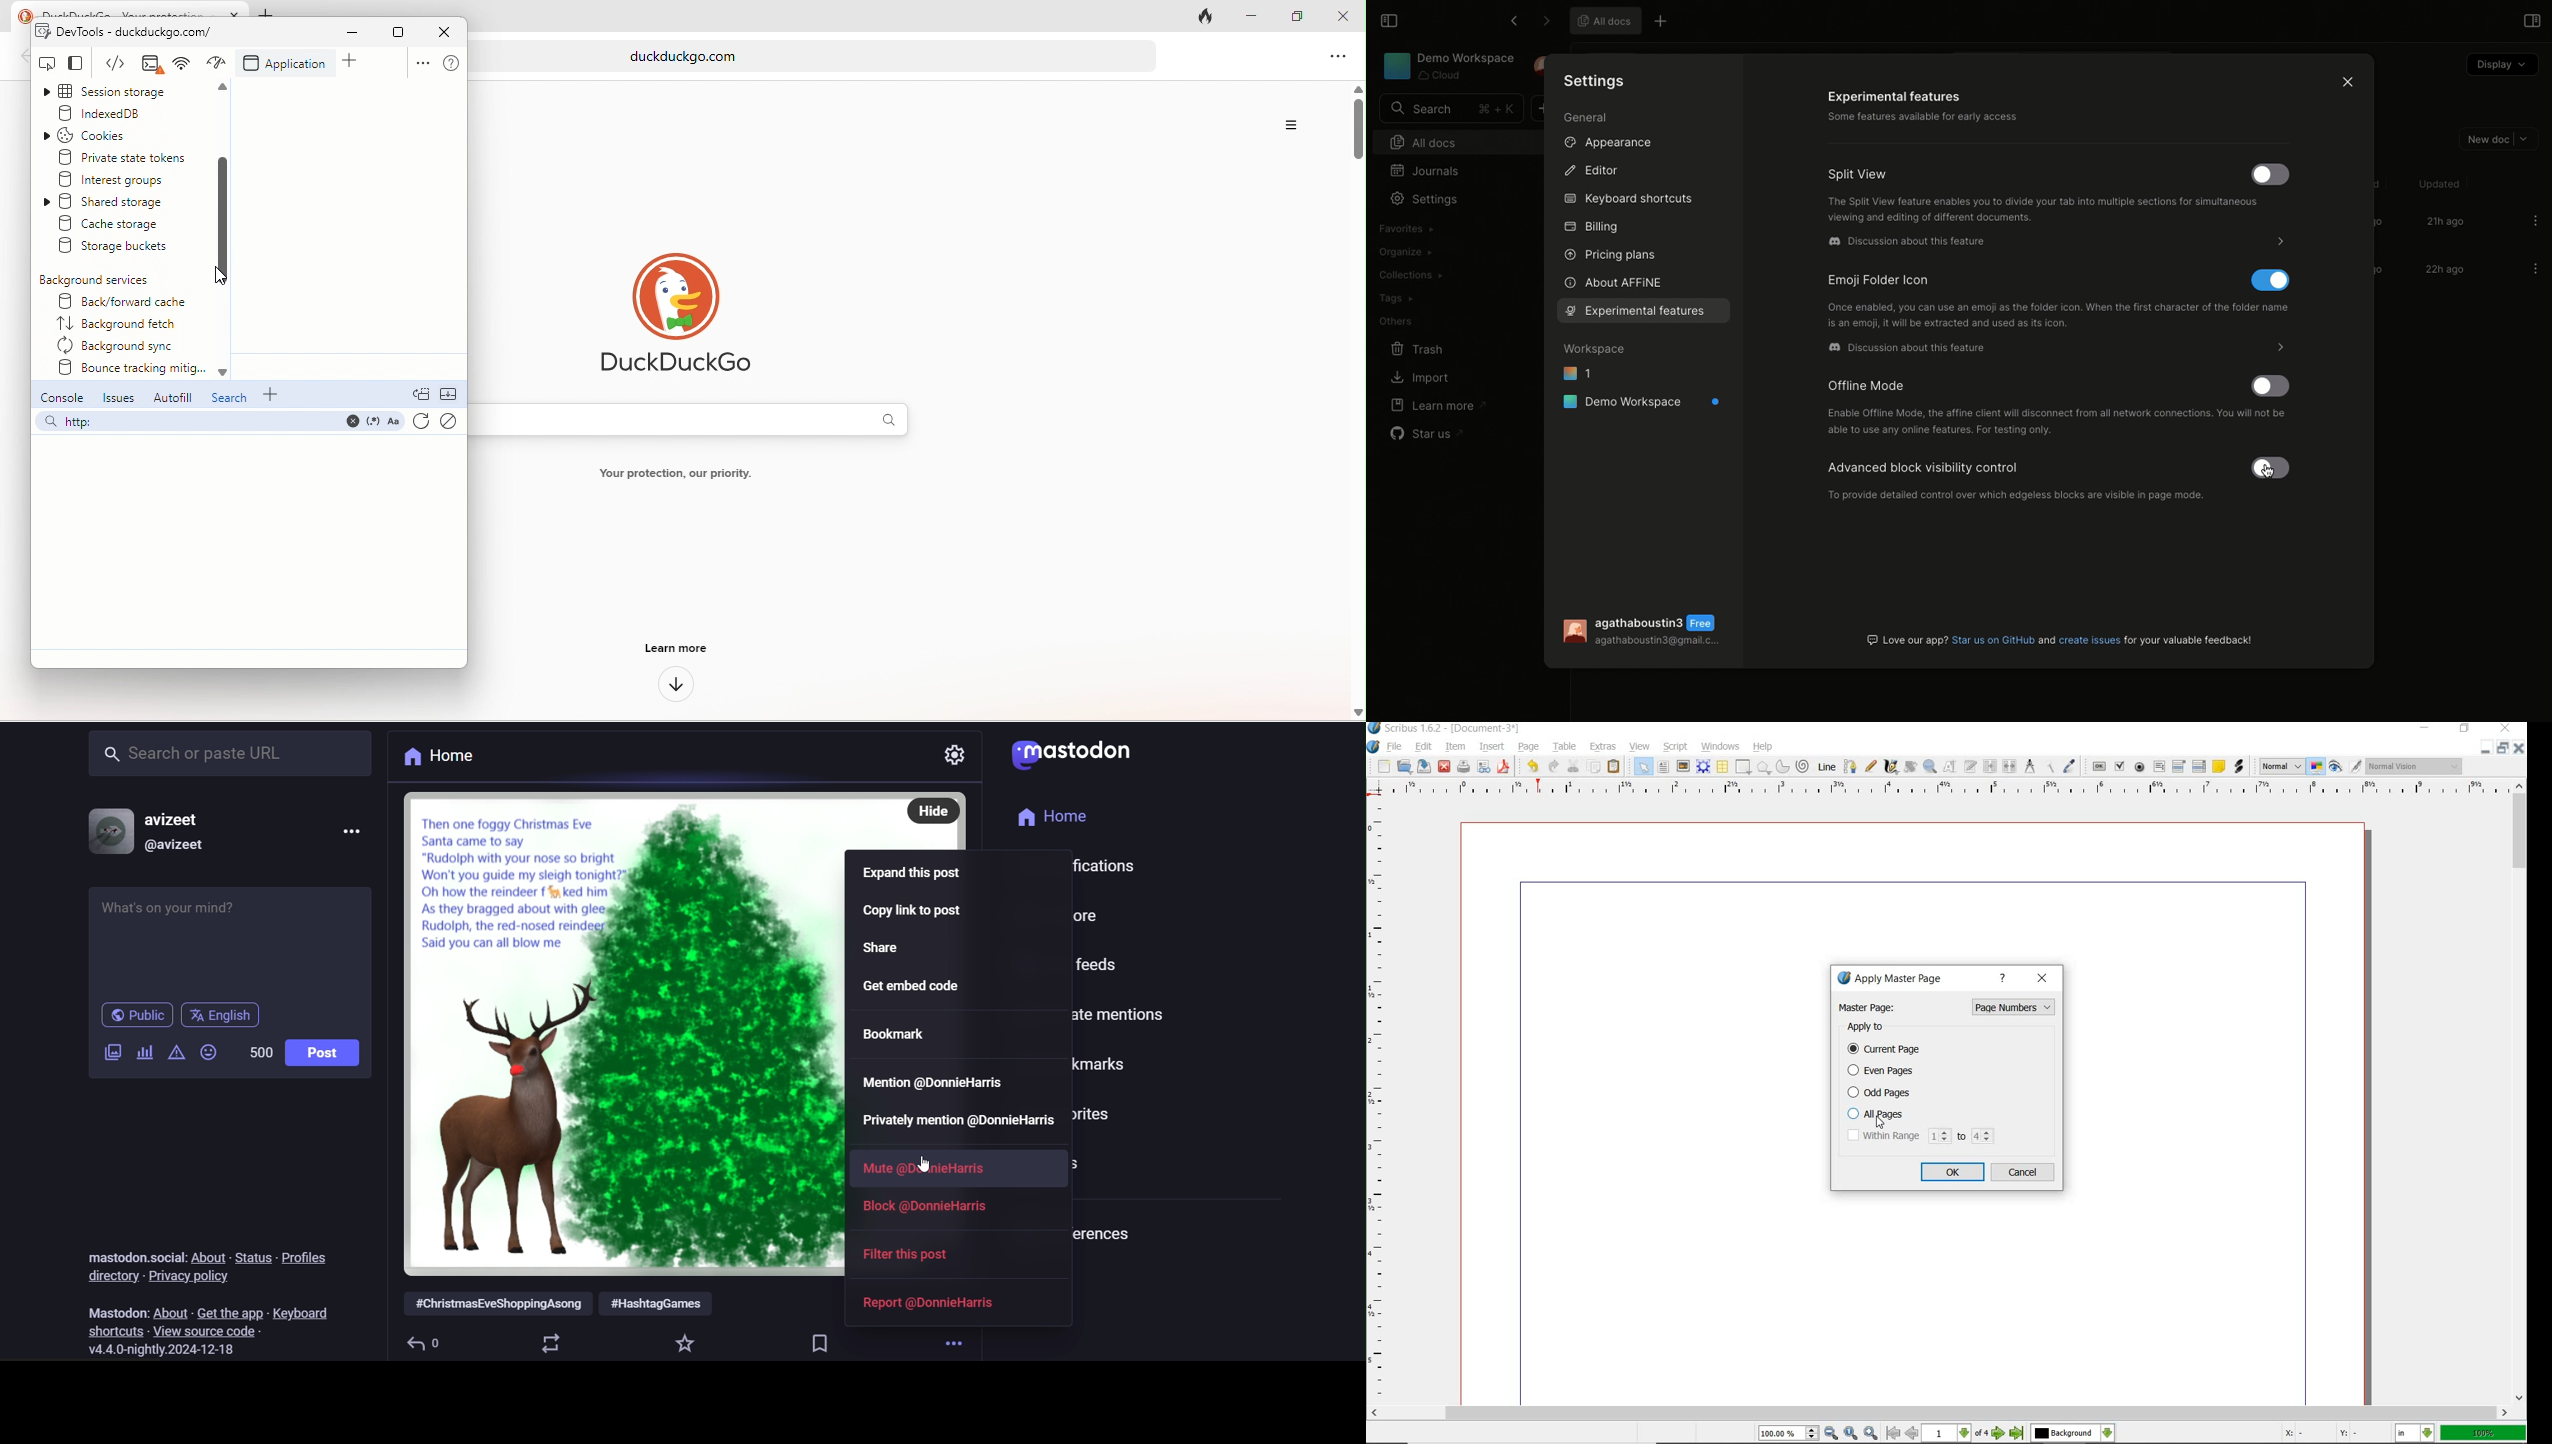 Image resolution: width=2576 pixels, height=1456 pixels. What do you see at coordinates (2069, 767) in the screenshot?
I see `eye dropper` at bounding box center [2069, 767].